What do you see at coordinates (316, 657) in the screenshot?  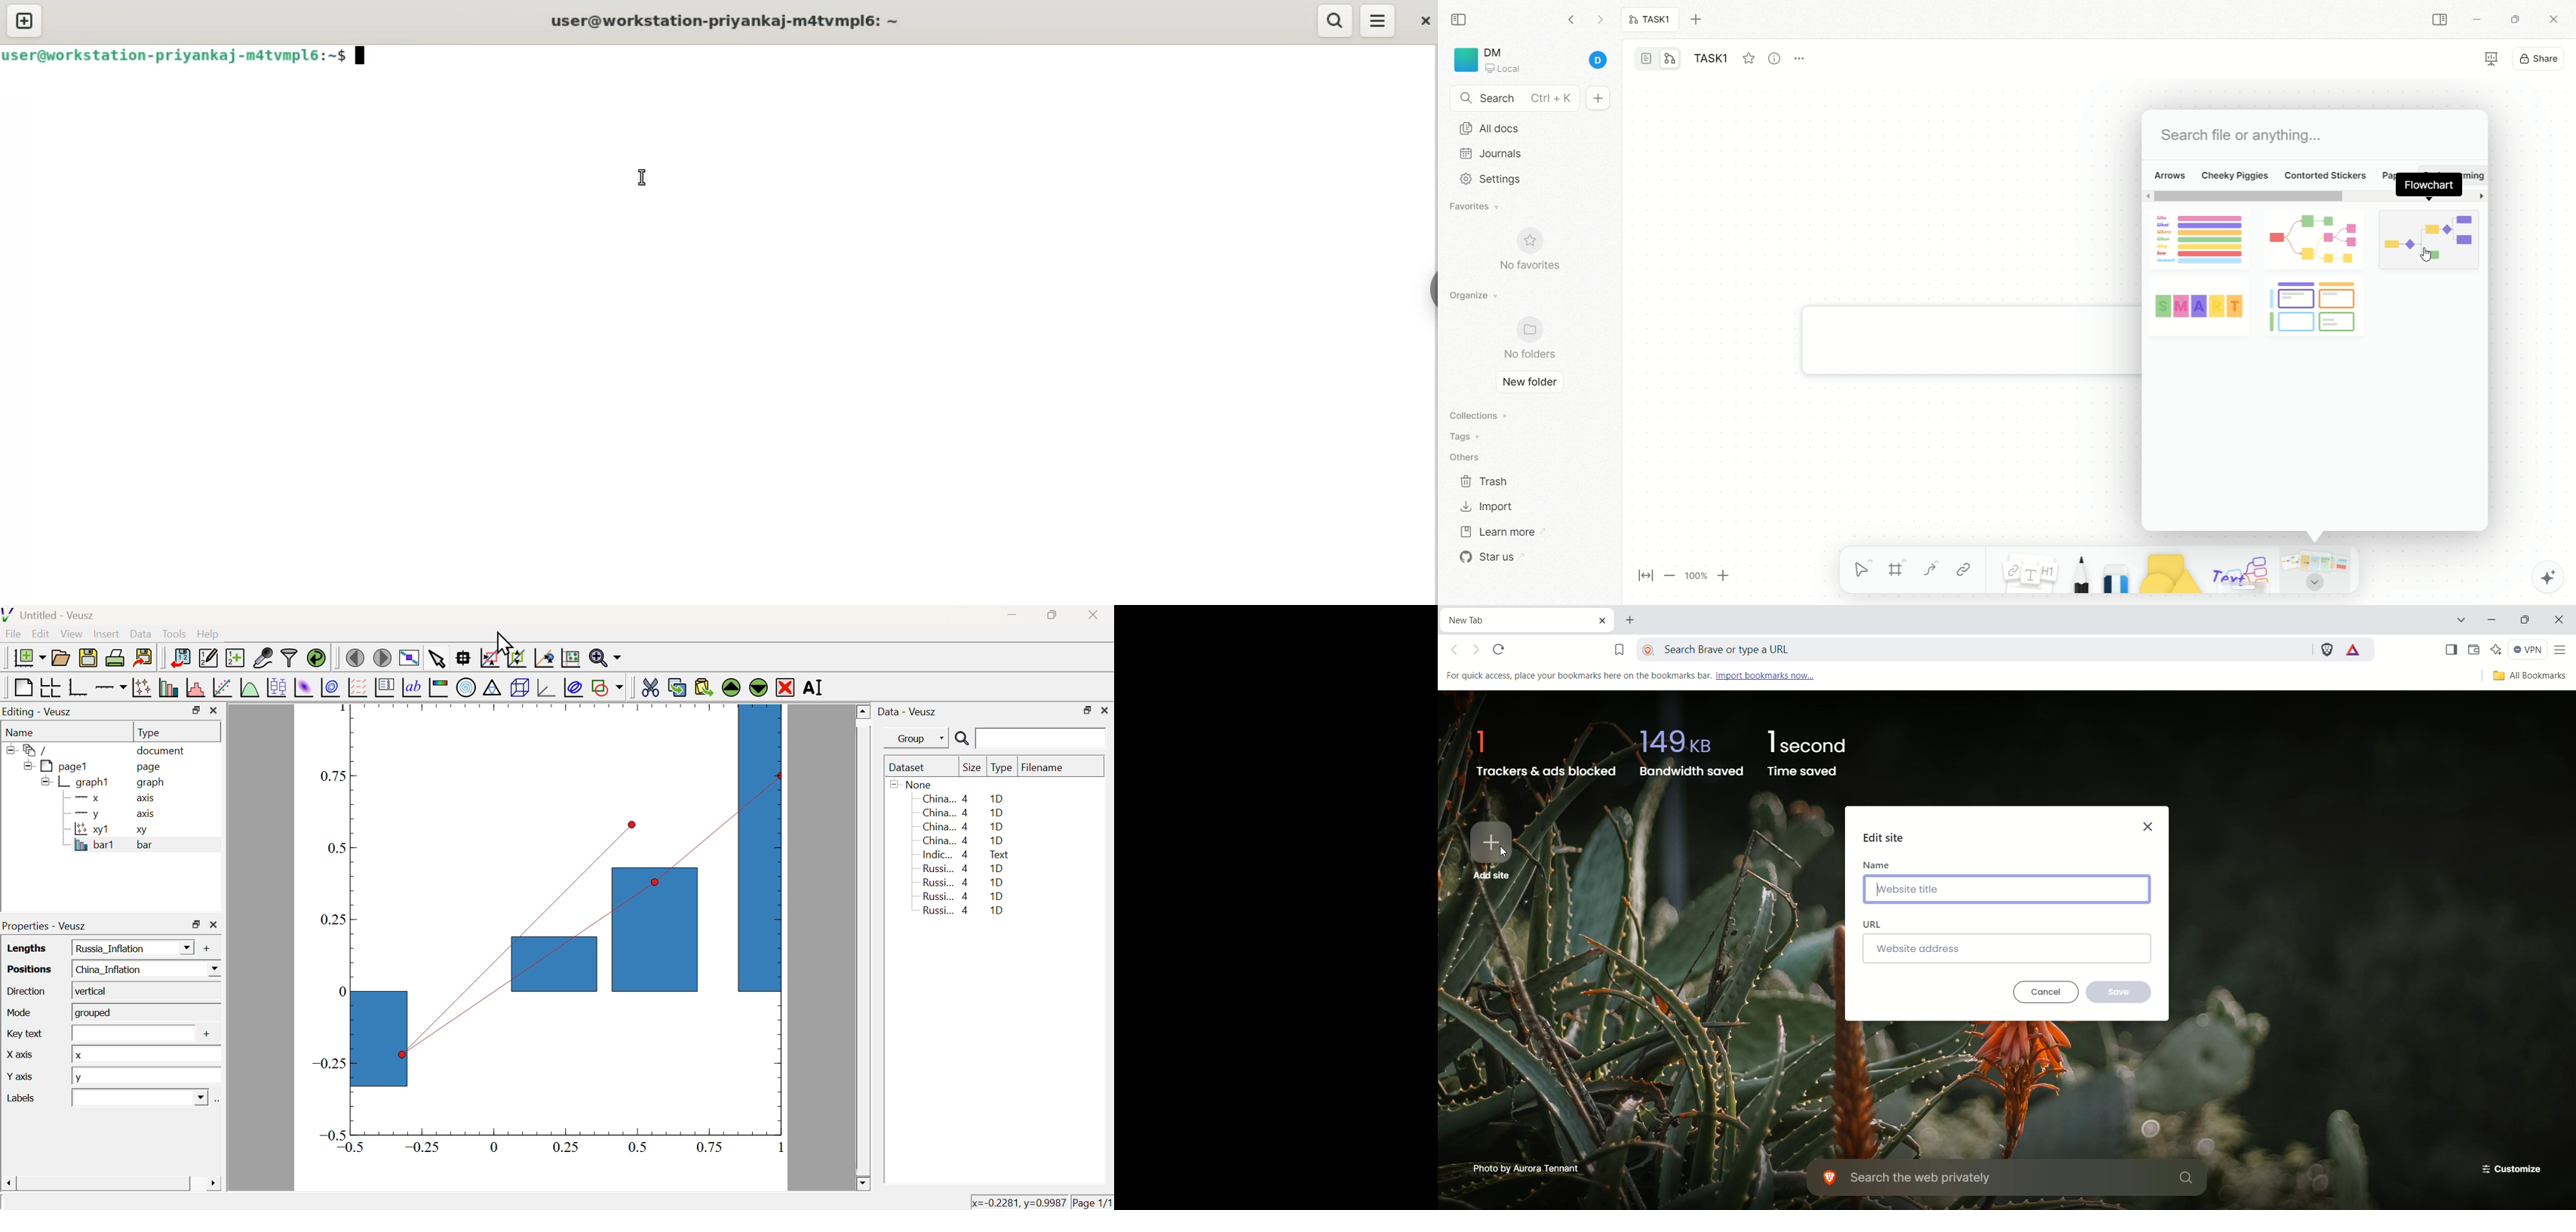 I see `Reload linked dataset` at bounding box center [316, 657].